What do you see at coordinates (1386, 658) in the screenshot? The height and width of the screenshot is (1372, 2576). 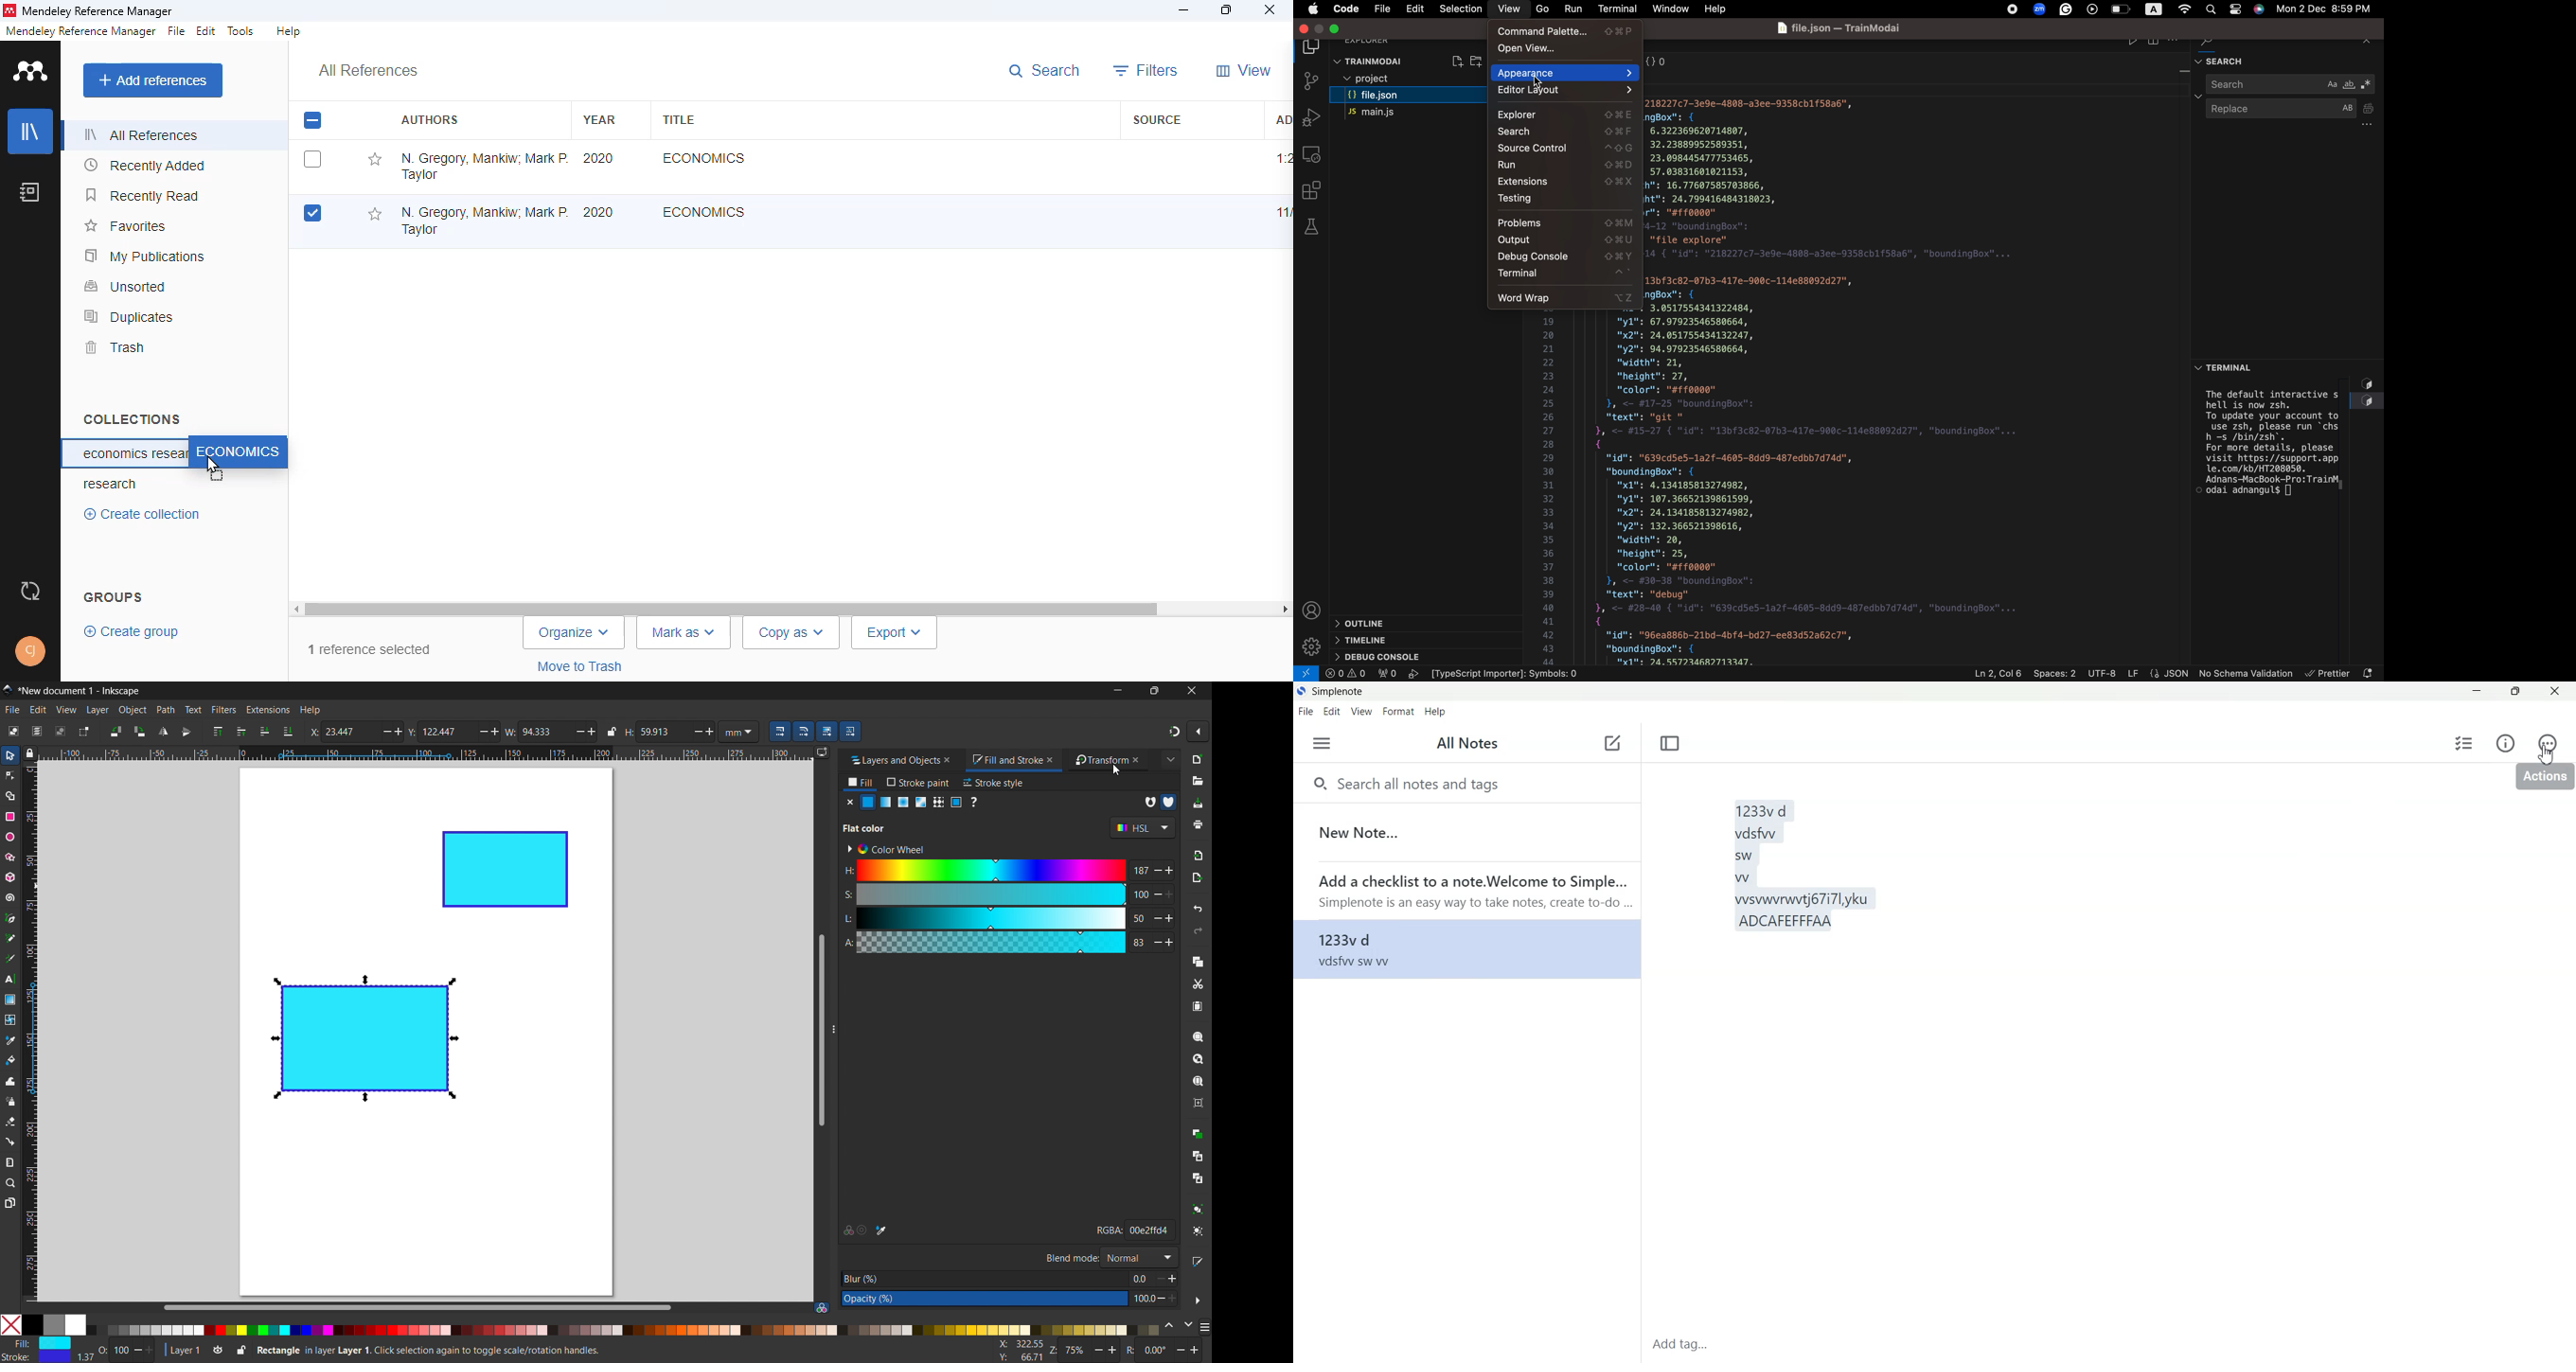 I see `debug` at bounding box center [1386, 658].